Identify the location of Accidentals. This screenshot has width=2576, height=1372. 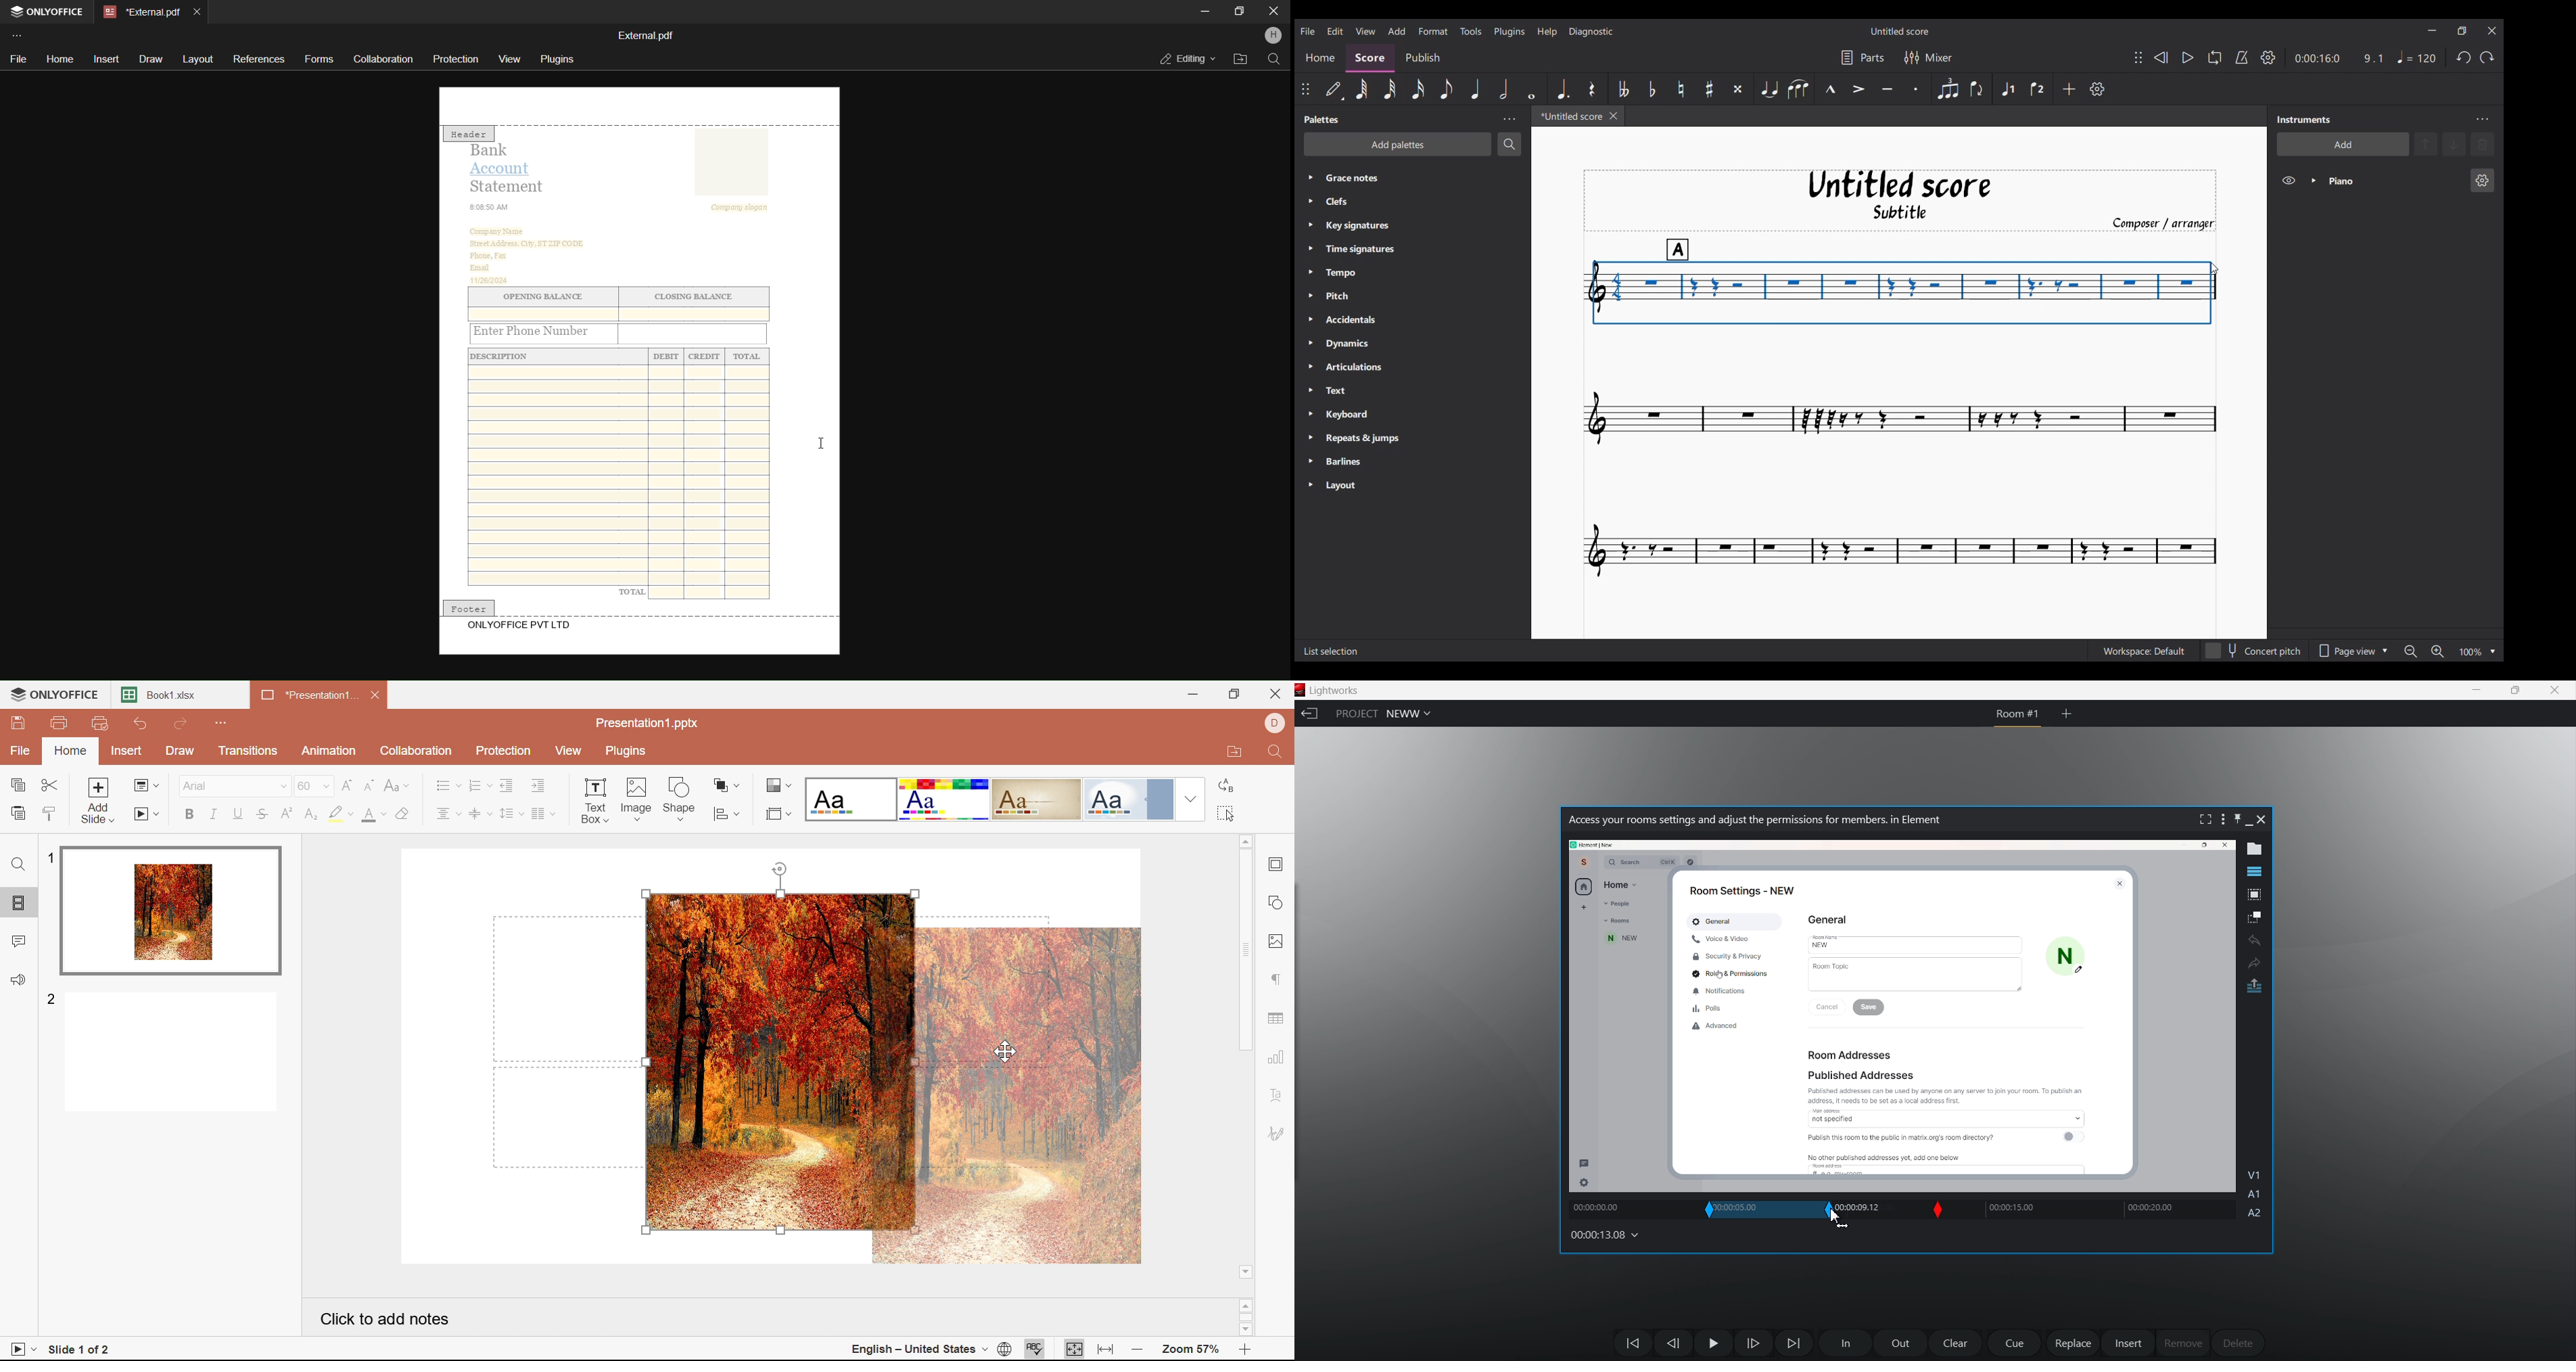
(1369, 321).